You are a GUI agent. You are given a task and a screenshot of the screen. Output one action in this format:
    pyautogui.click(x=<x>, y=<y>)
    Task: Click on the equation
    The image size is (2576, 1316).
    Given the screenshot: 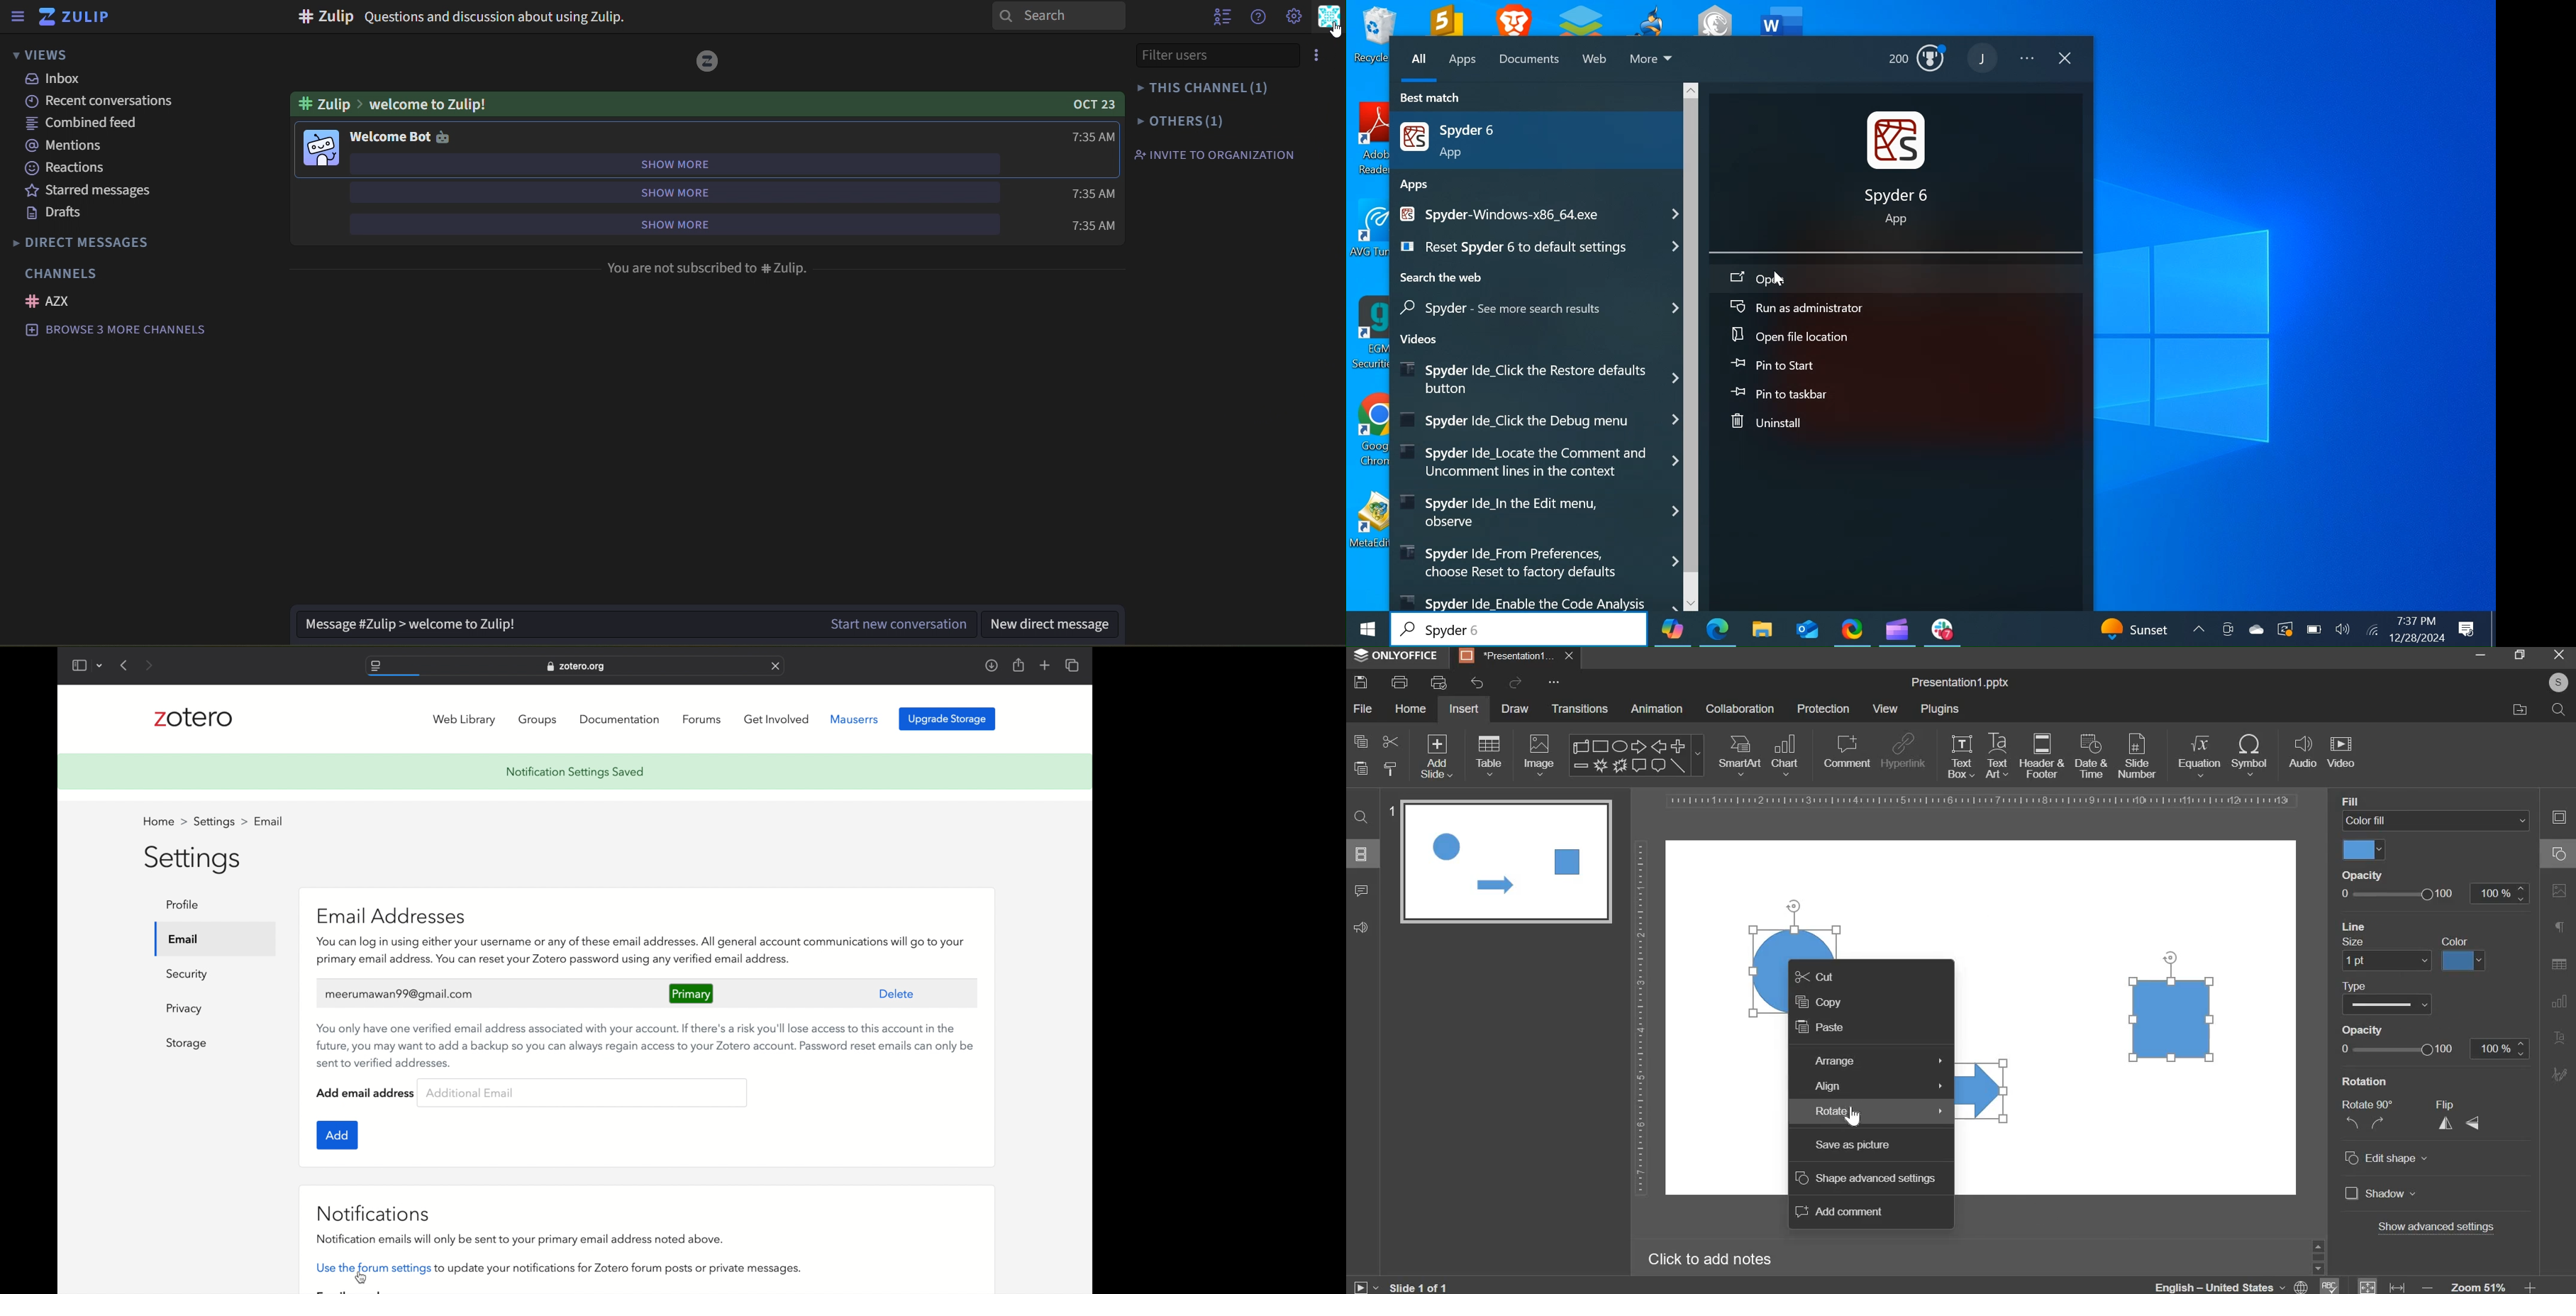 What is the action you would take?
    pyautogui.click(x=2199, y=754)
    